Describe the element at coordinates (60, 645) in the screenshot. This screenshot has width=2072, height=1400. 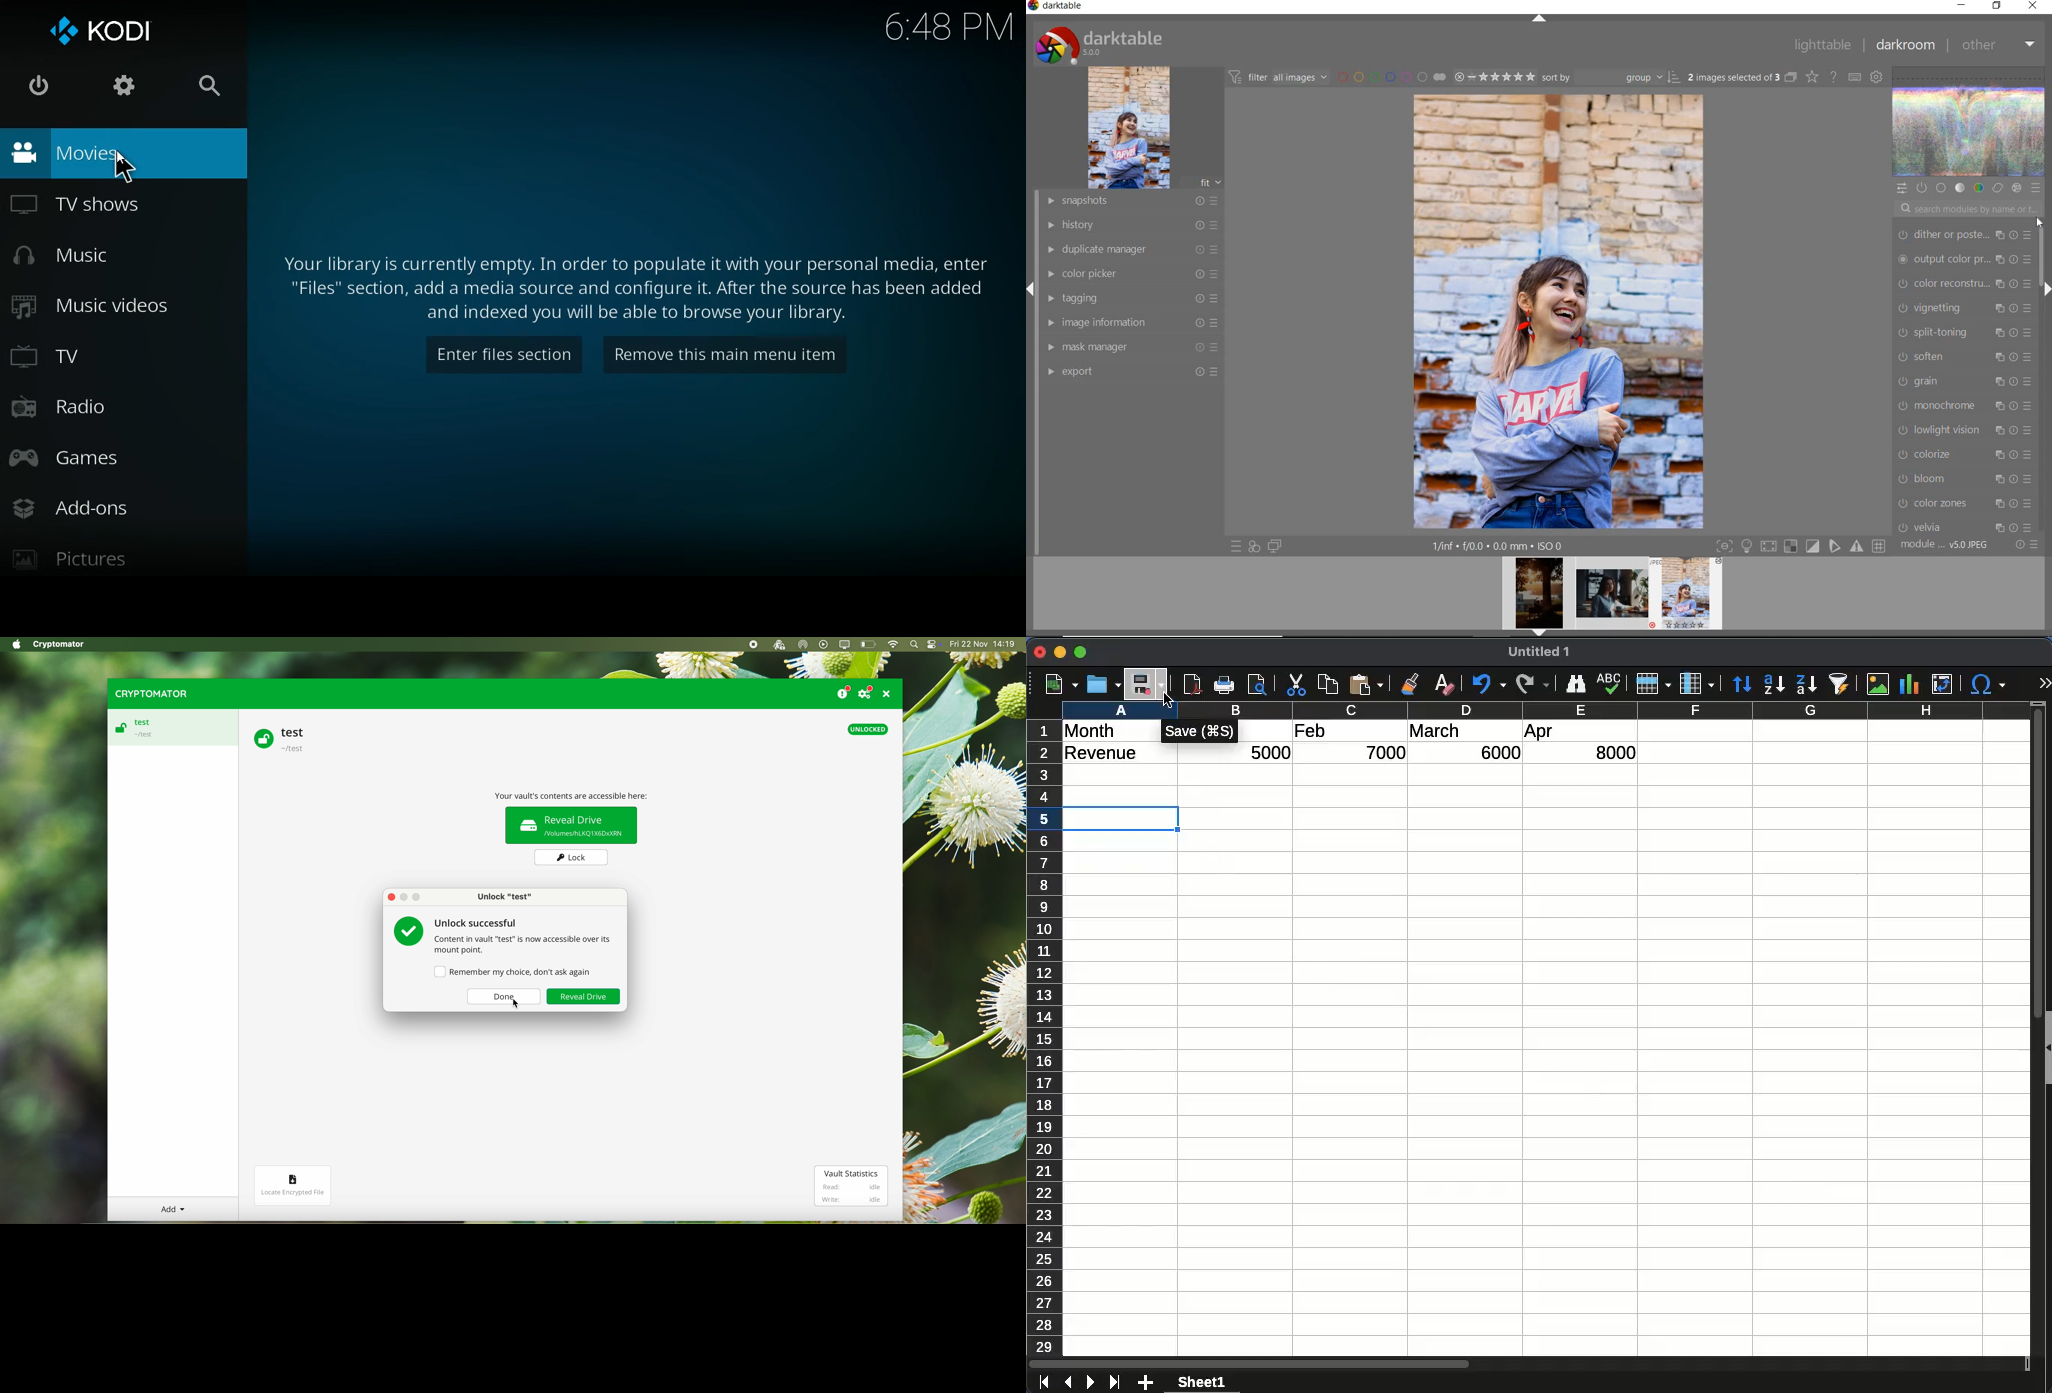
I see `Cryptomator` at that location.